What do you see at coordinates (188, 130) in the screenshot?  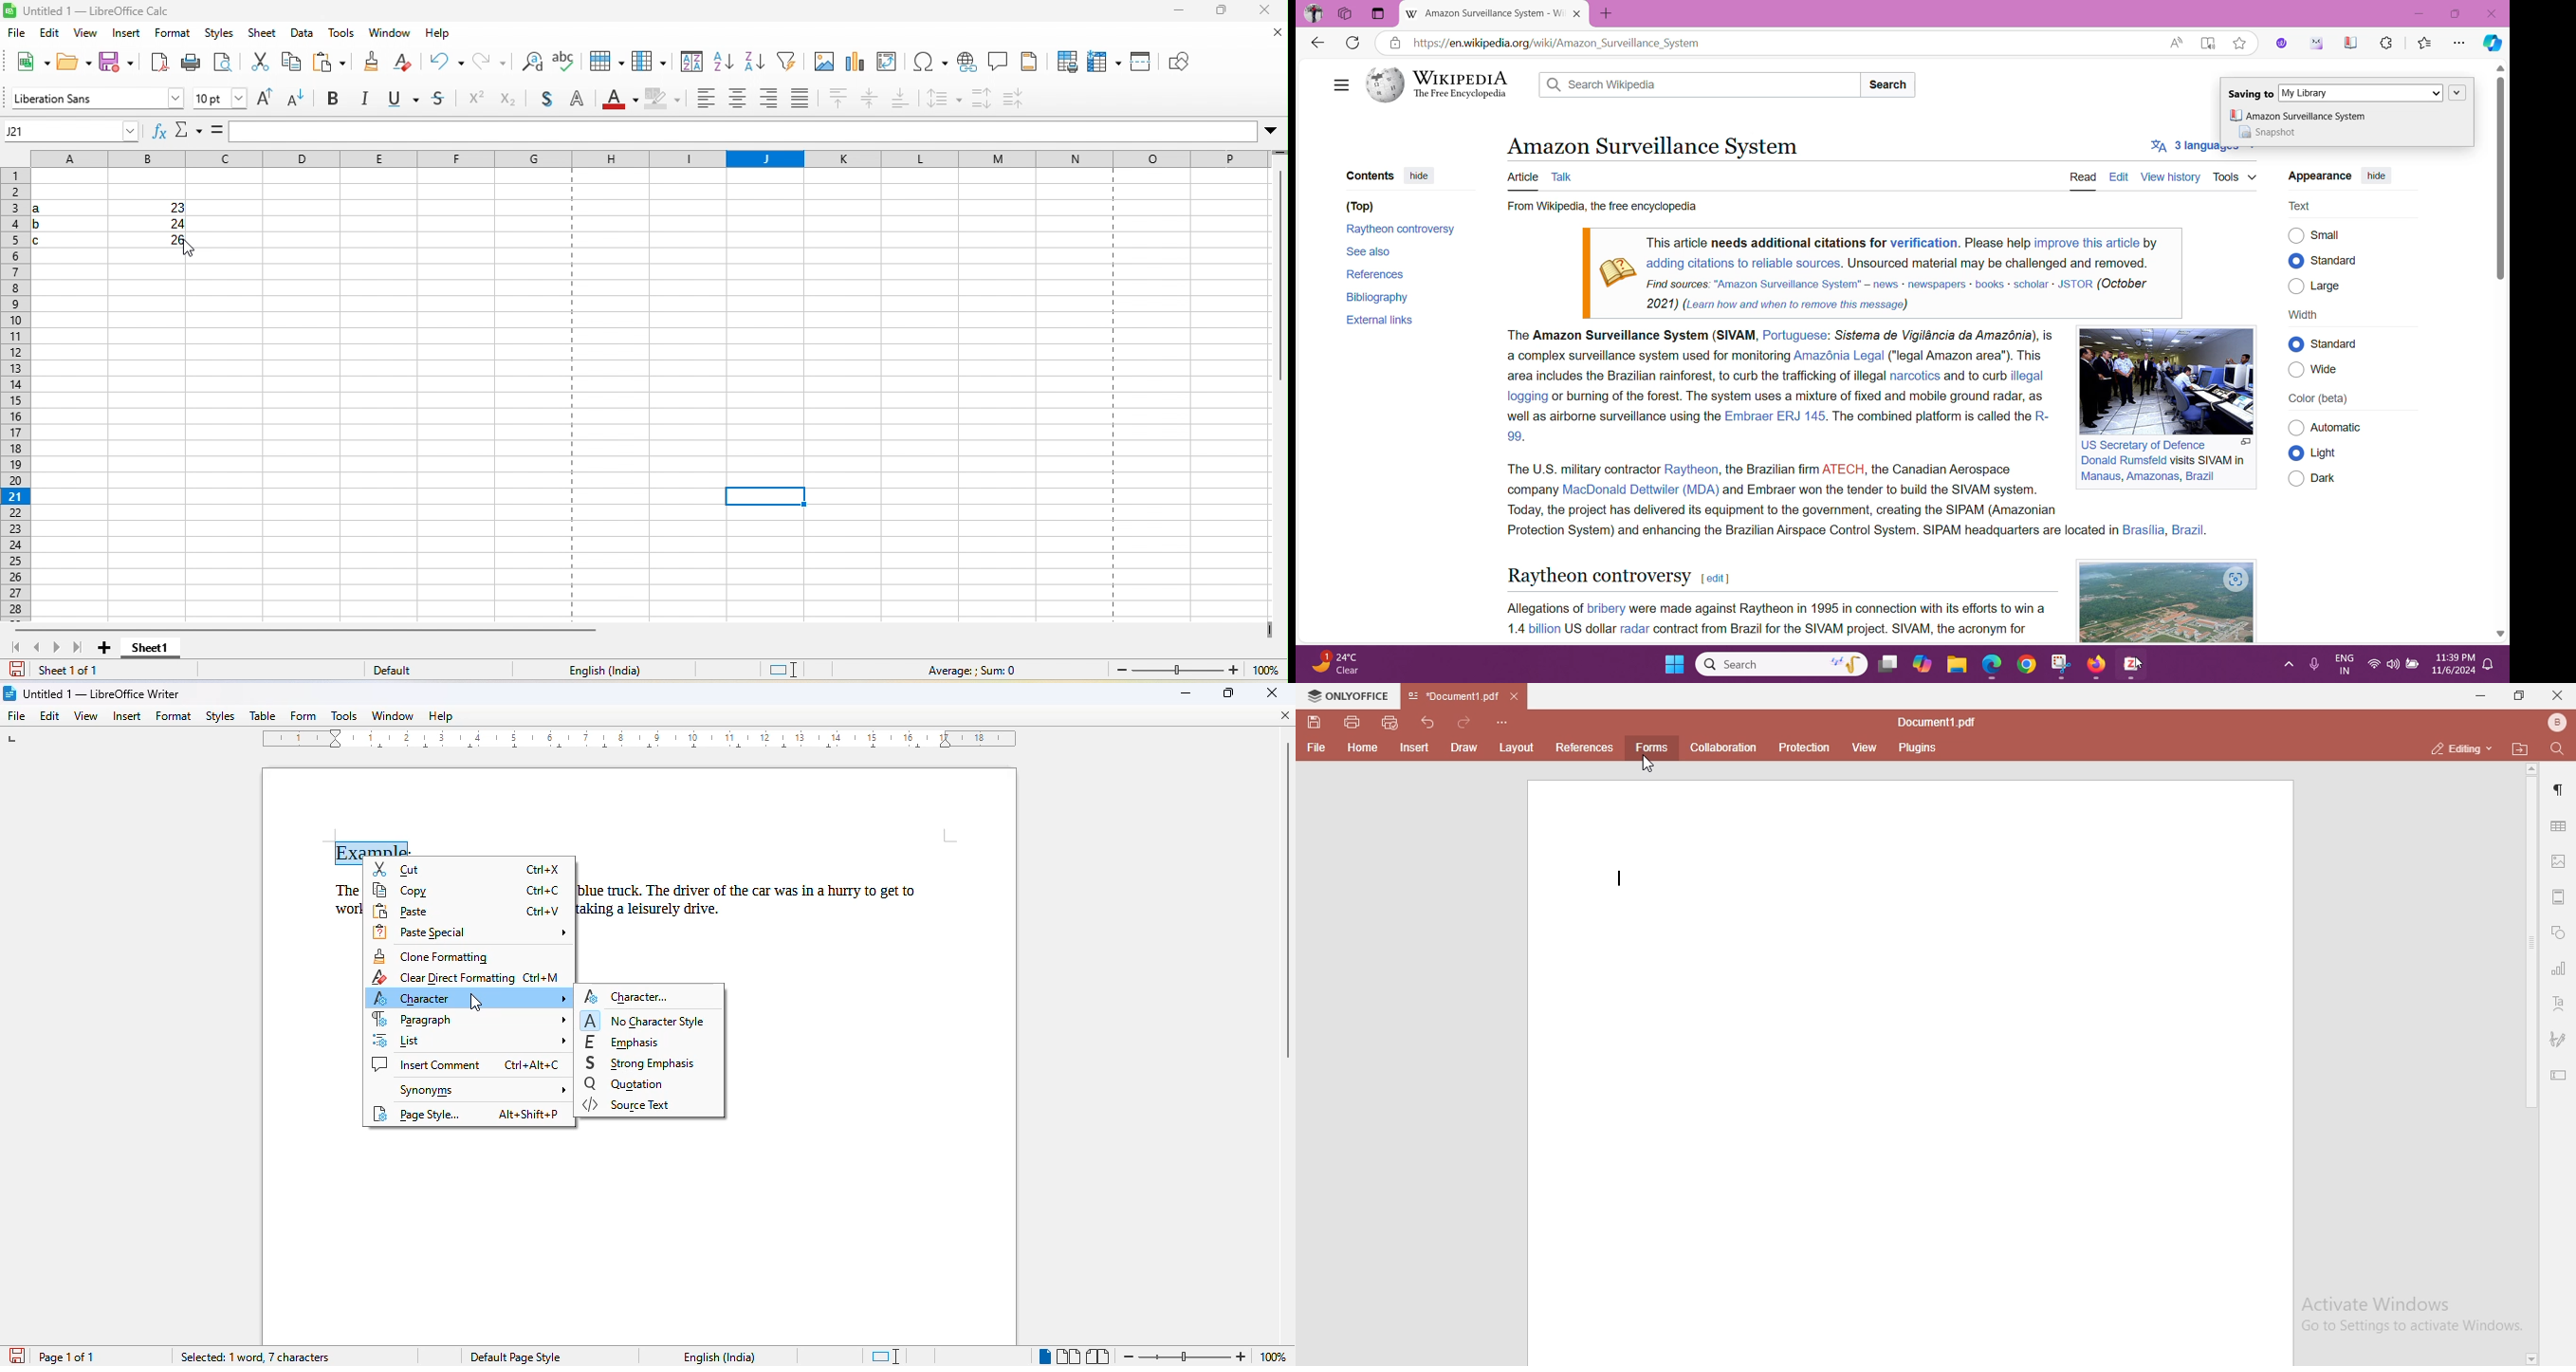 I see `select function` at bounding box center [188, 130].